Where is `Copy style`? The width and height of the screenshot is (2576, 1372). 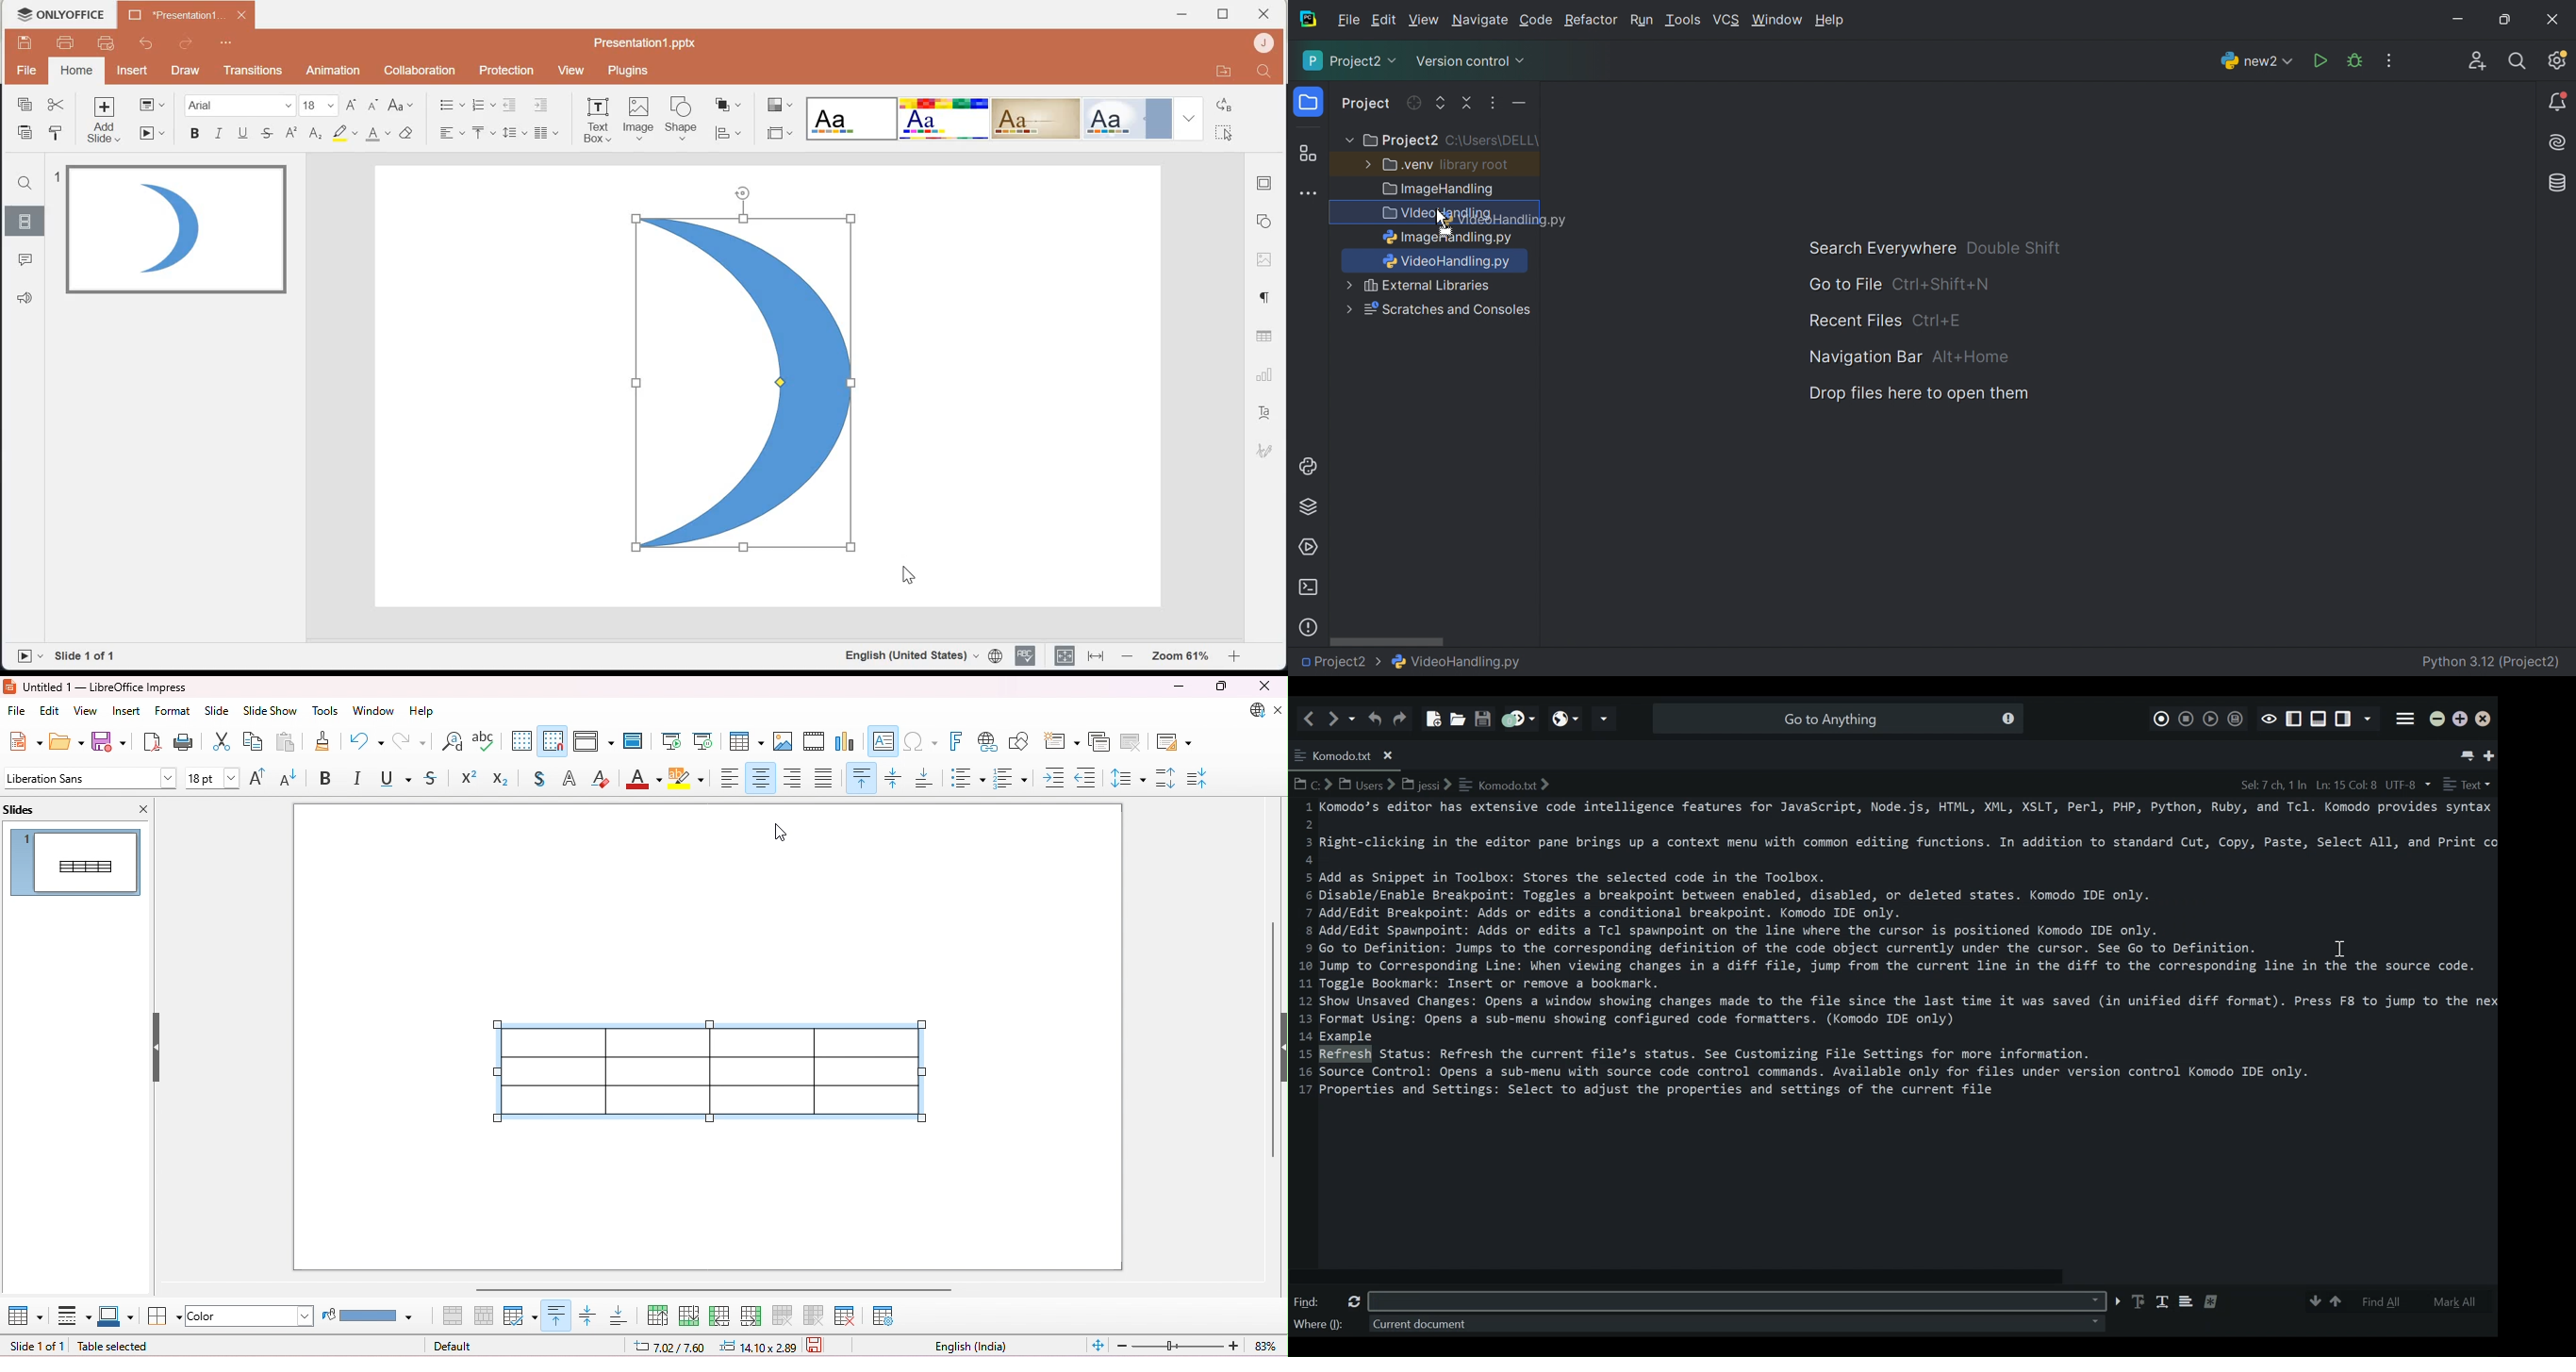 Copy style is located at coordinates (60, 134).